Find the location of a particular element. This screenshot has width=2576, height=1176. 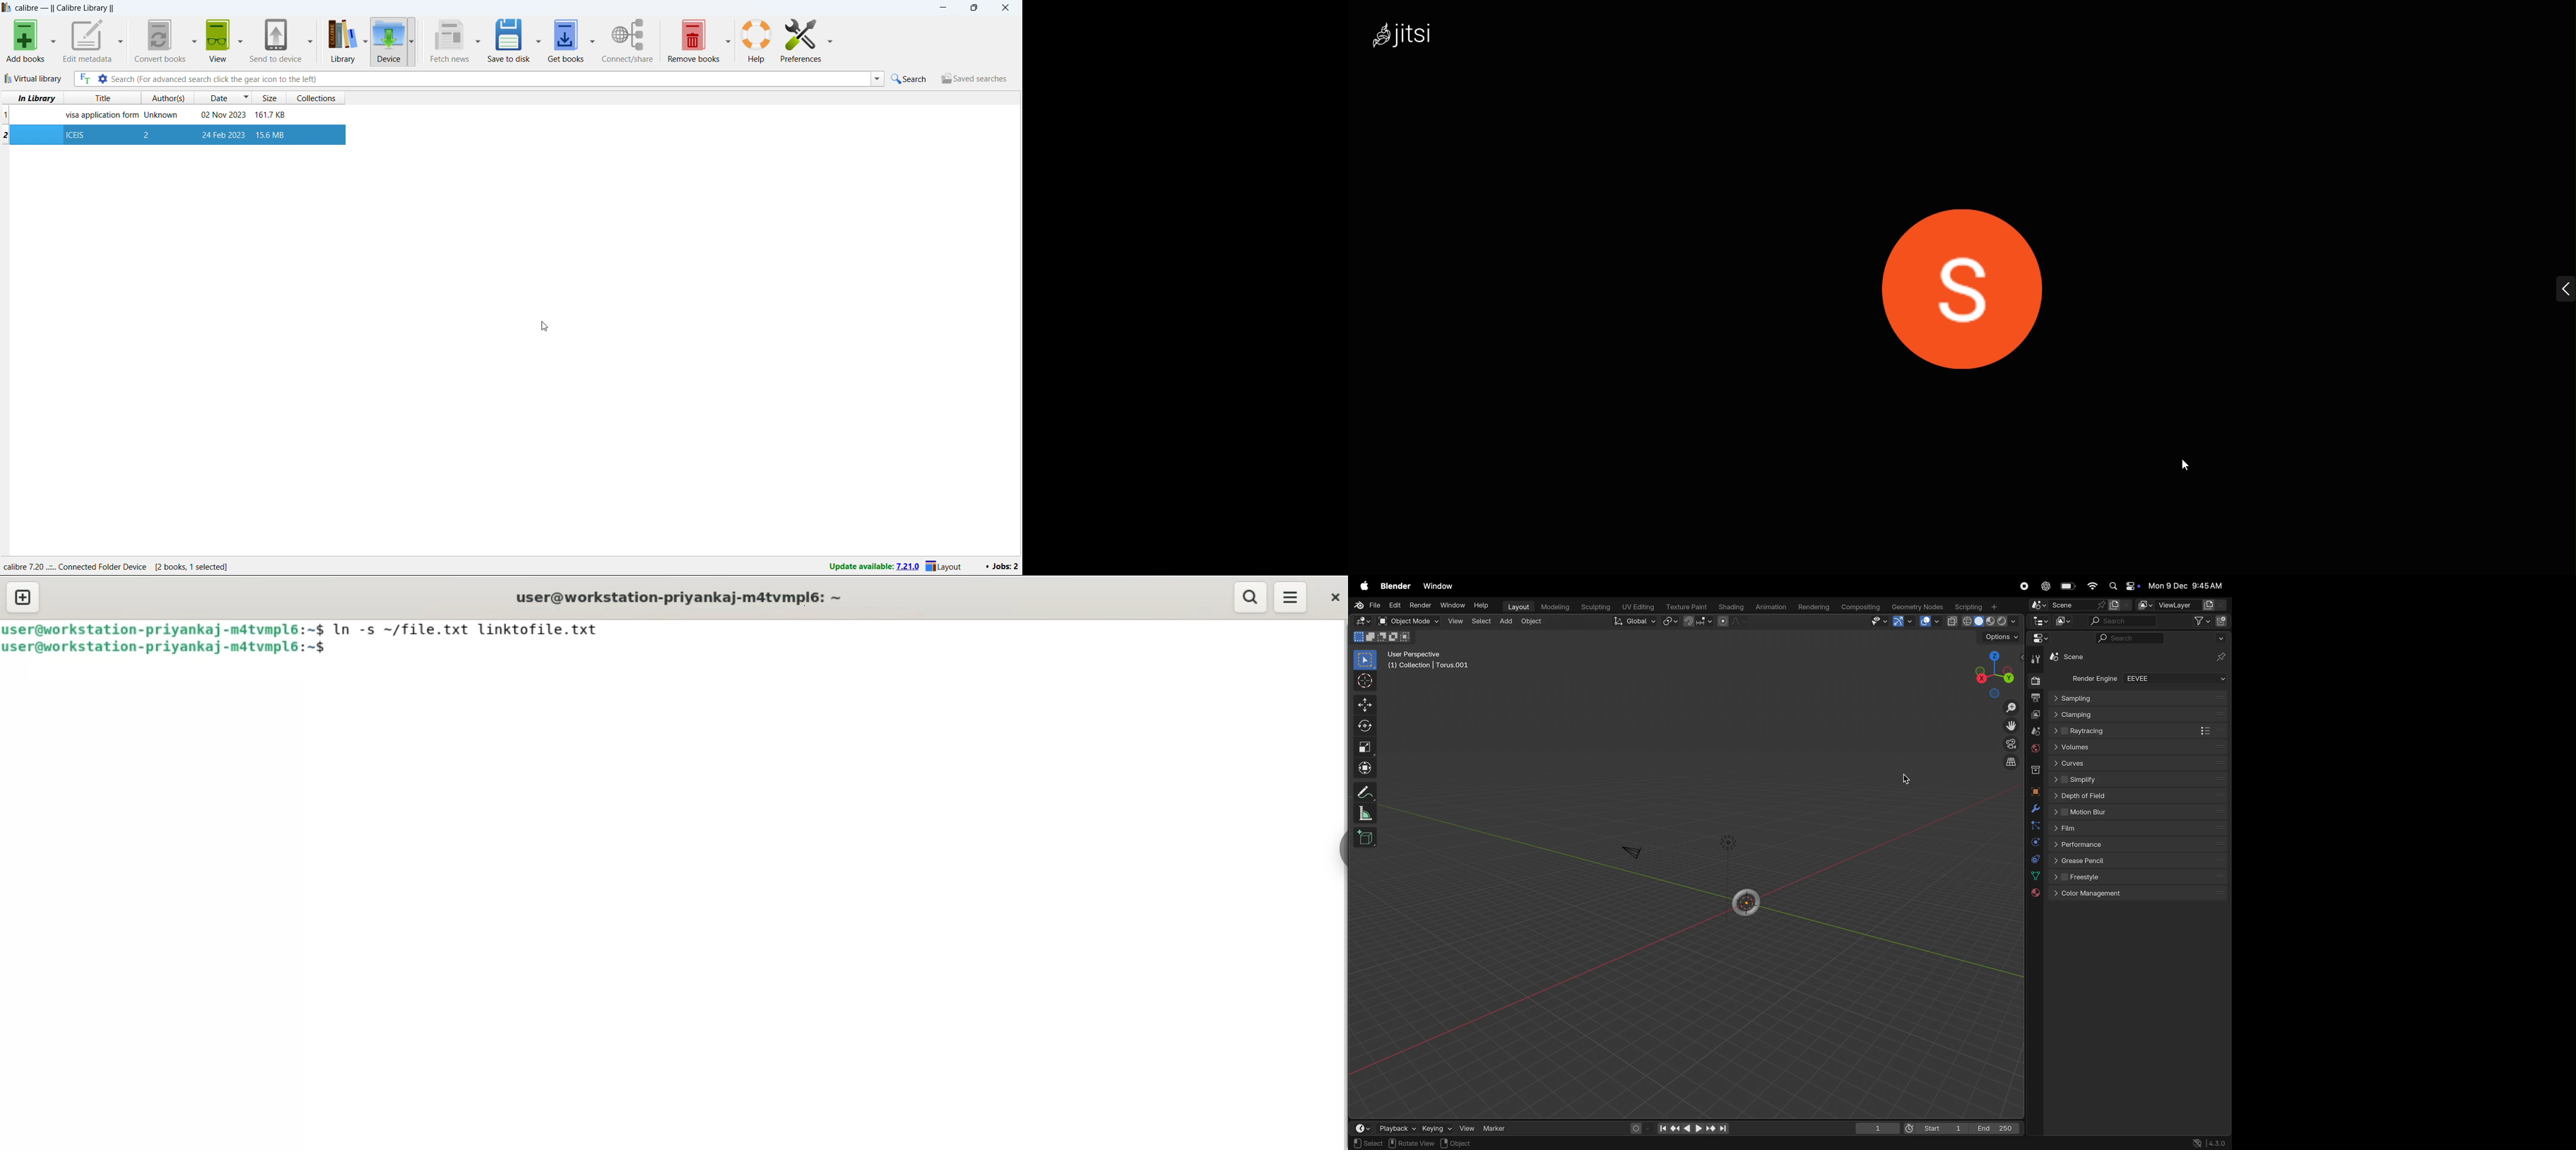

preferences options is located at coordinates (829, 39).